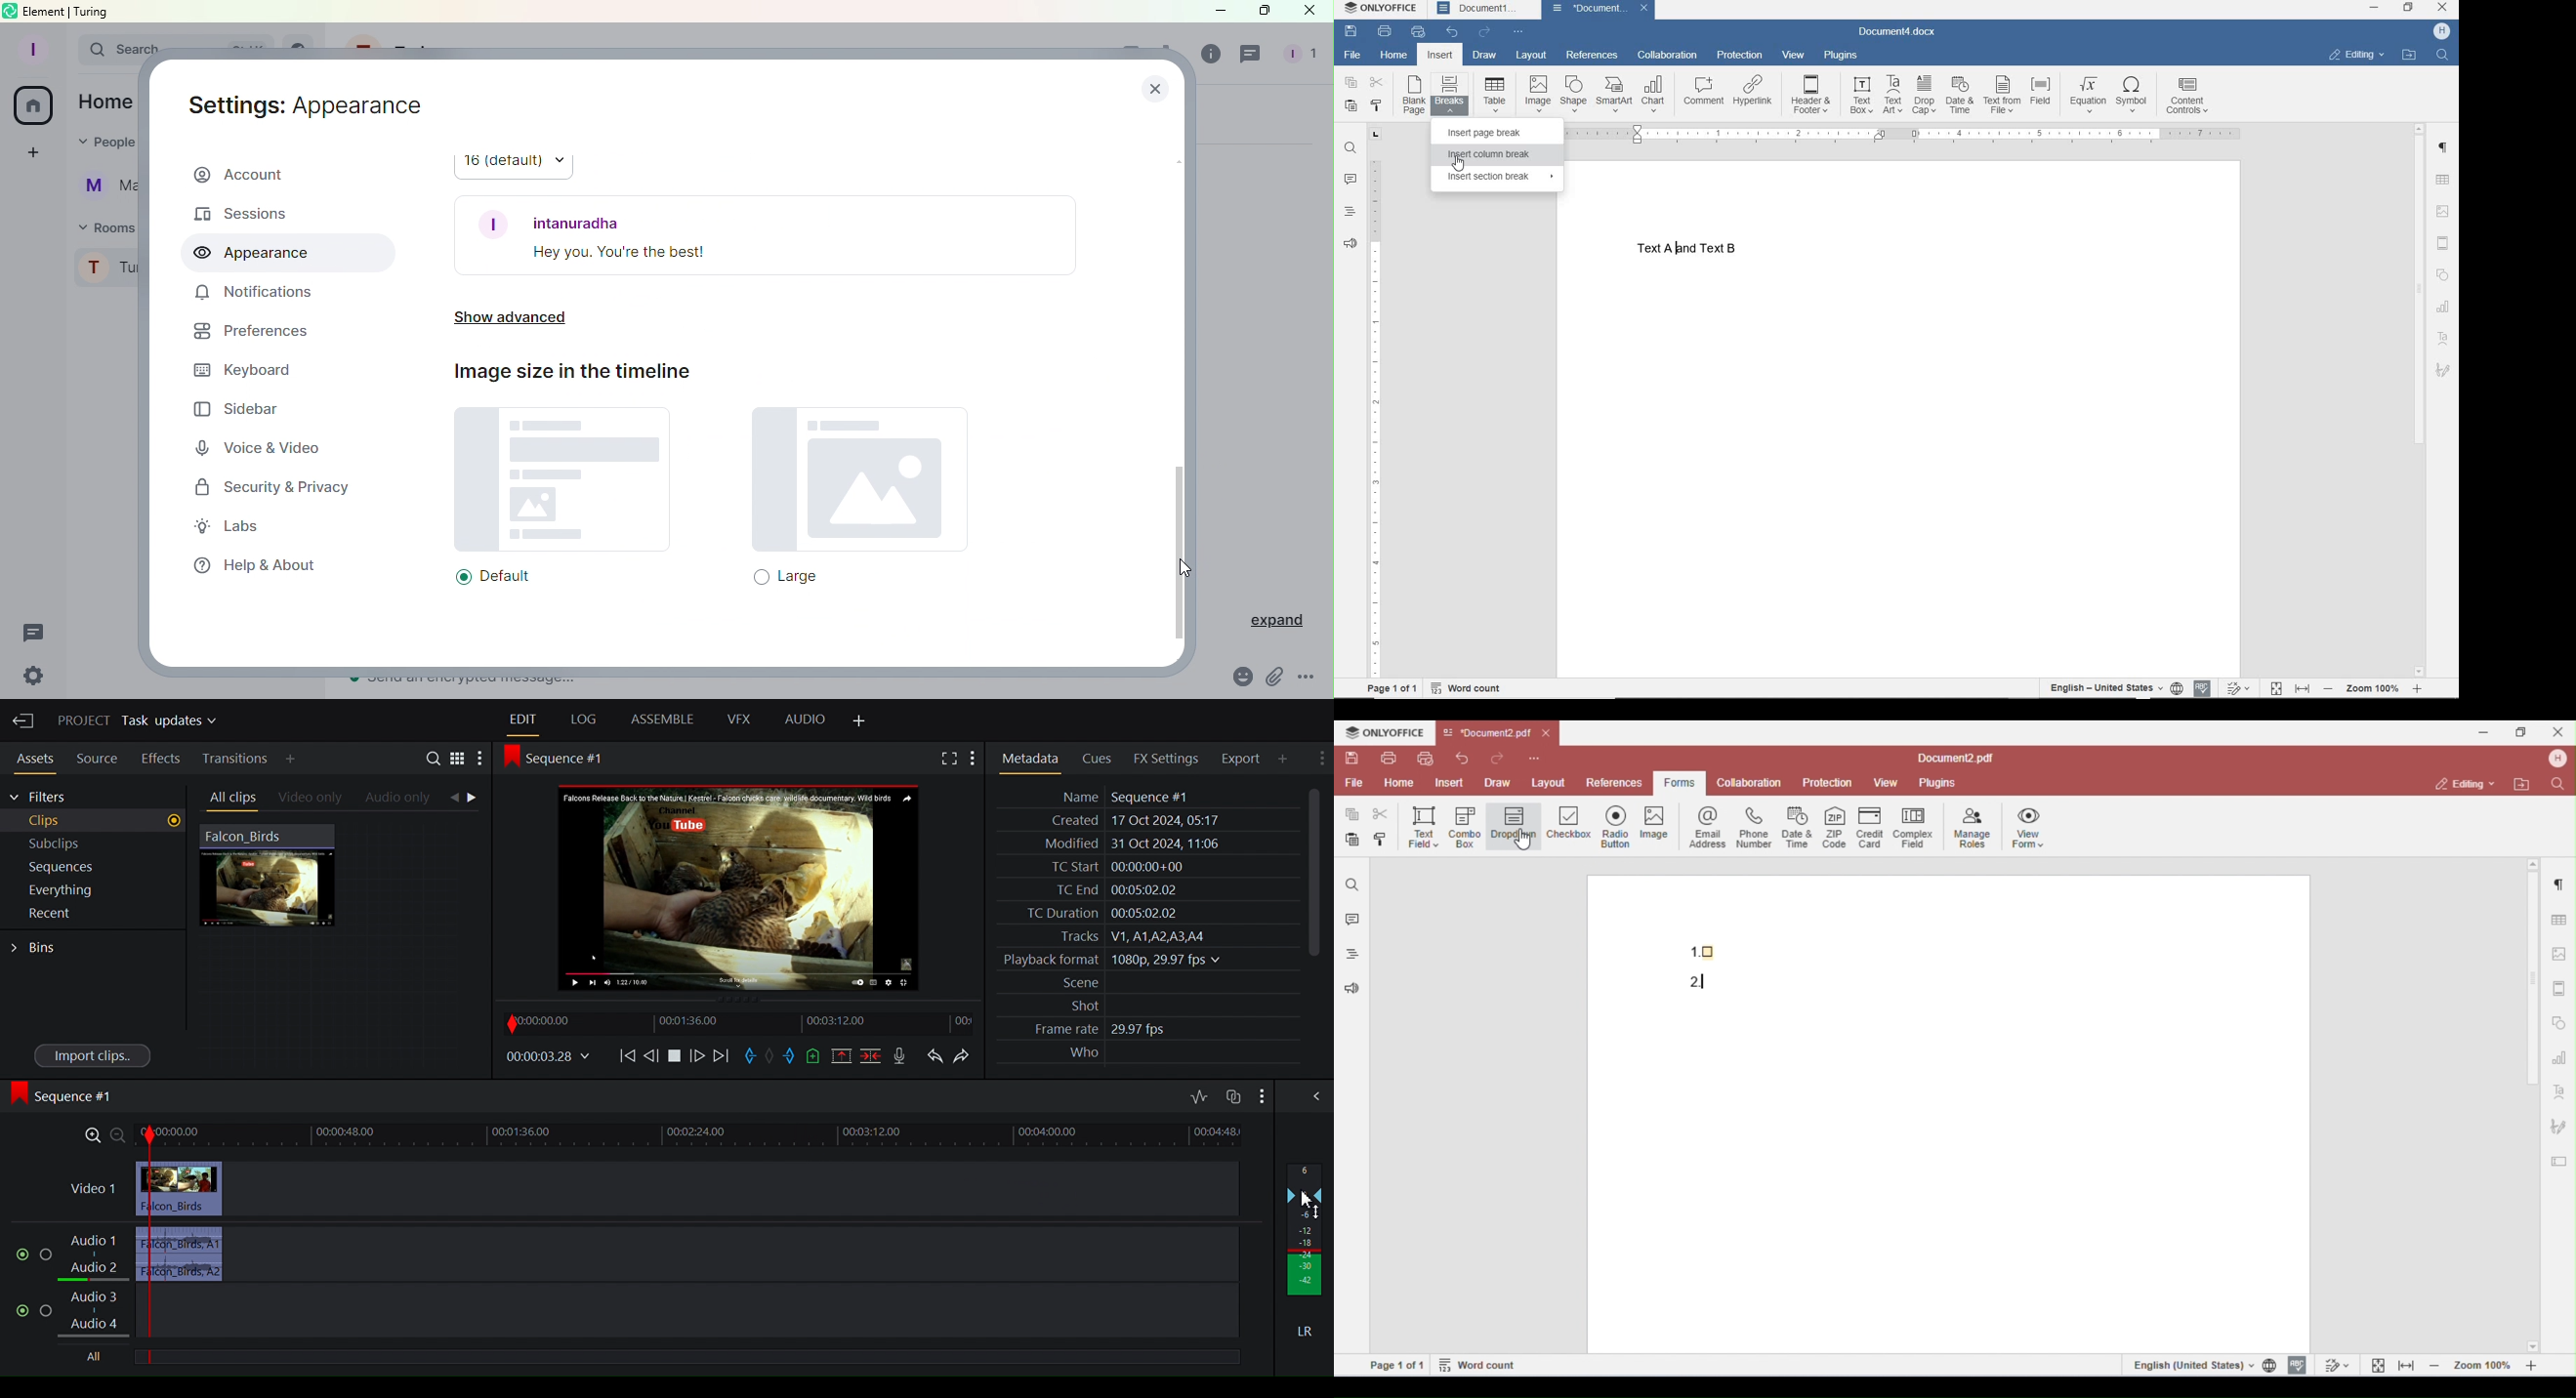  What do you see at coordinates (722, 1056) in the screenshot?
I see `Move backwards` at bounding box center [722, 1056].